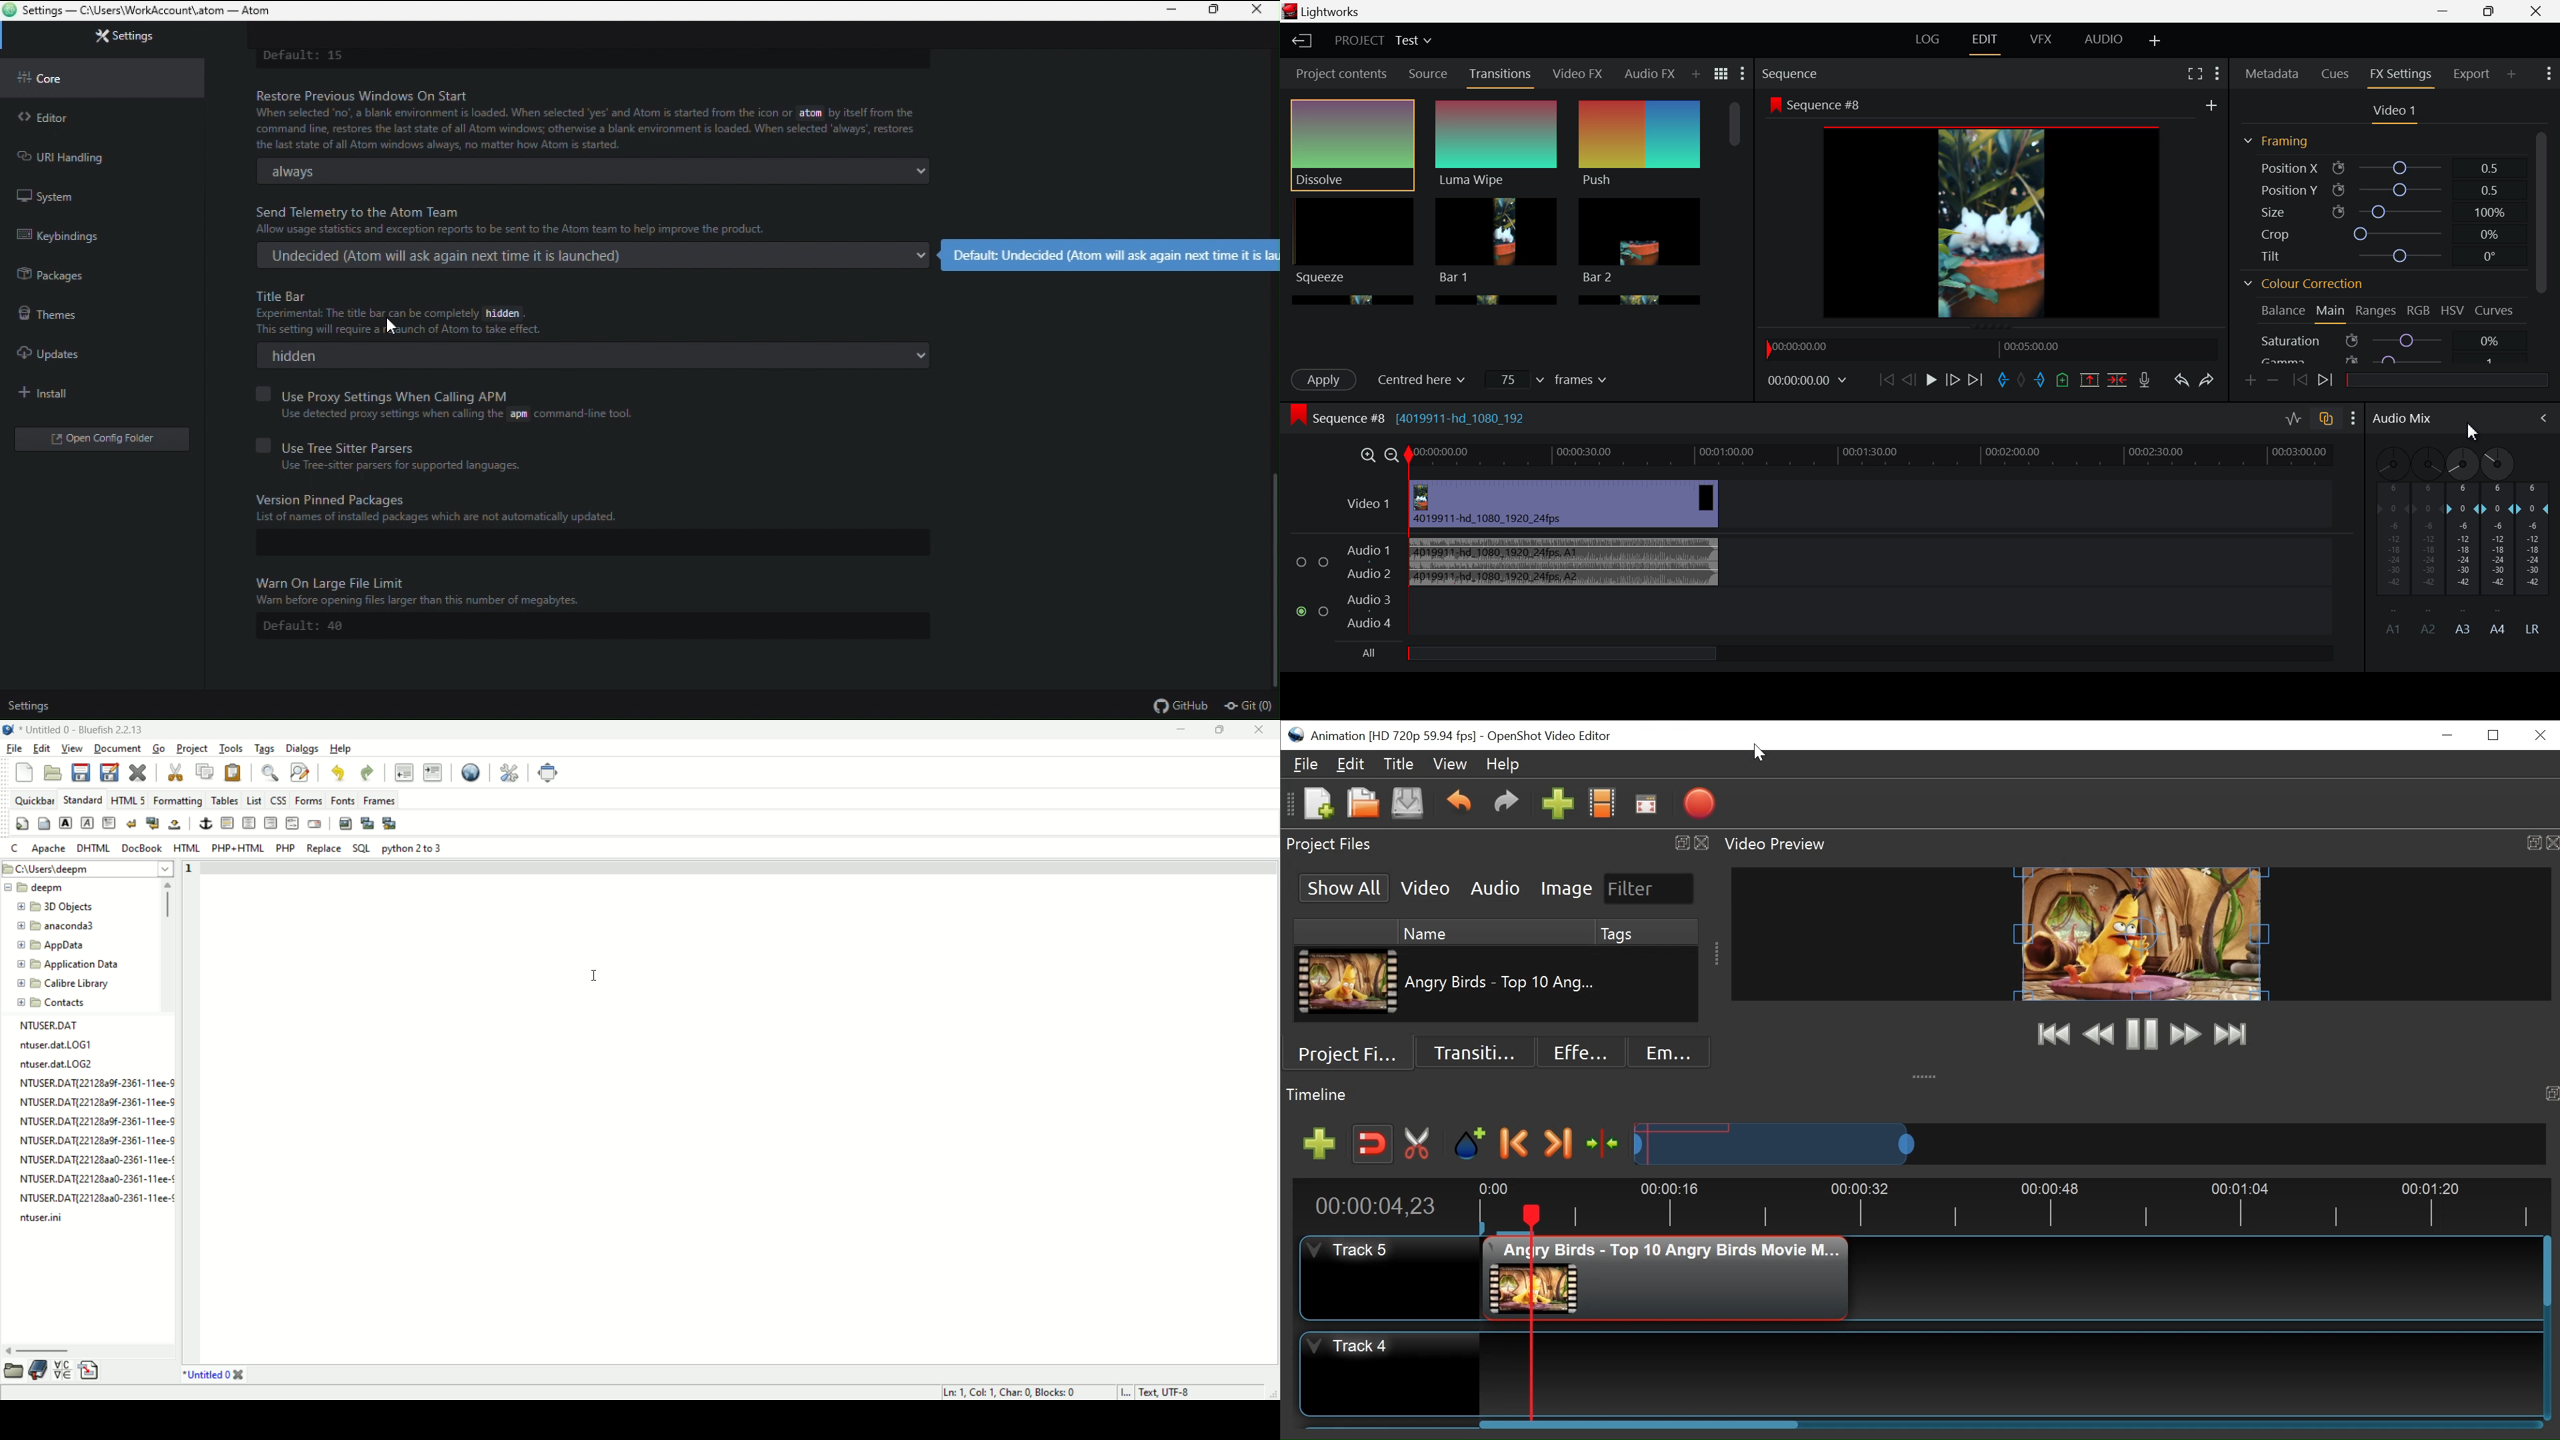 This screenshot has width=2576, height=1456. I want to click on Add Layout, so click(2153, 40).